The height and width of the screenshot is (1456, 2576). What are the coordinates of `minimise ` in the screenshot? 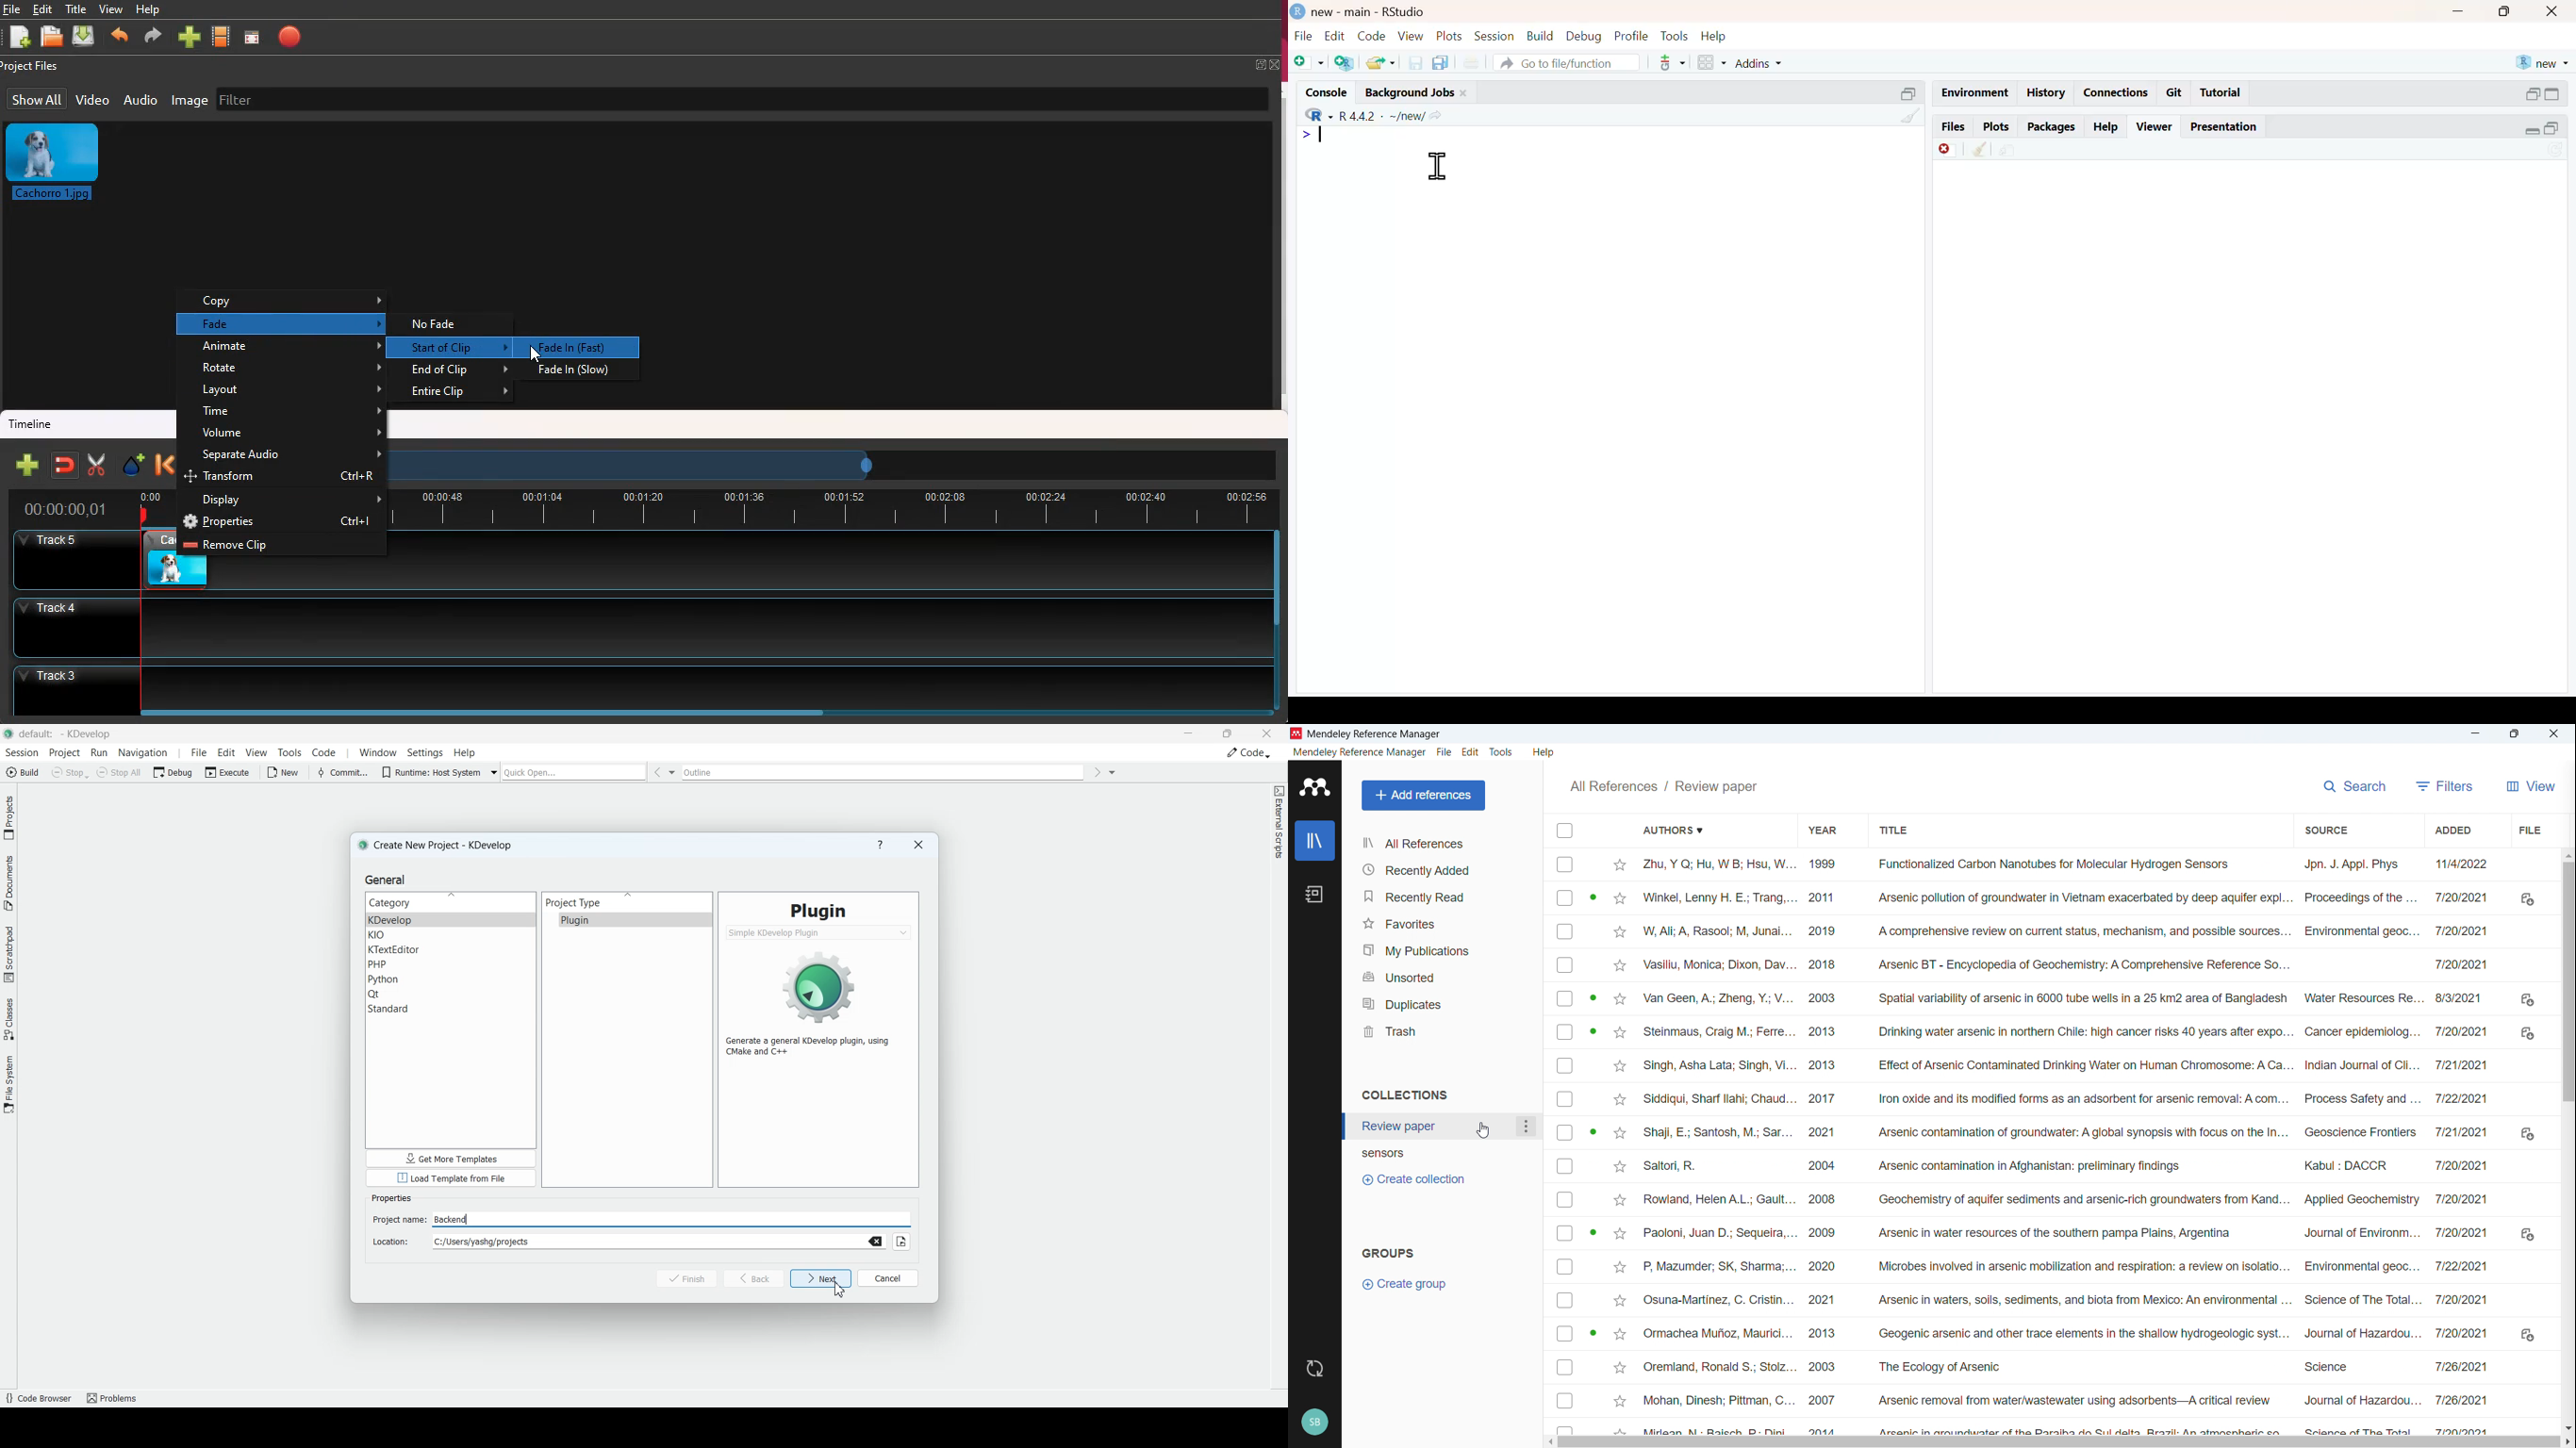 It's located at (2473, 734).